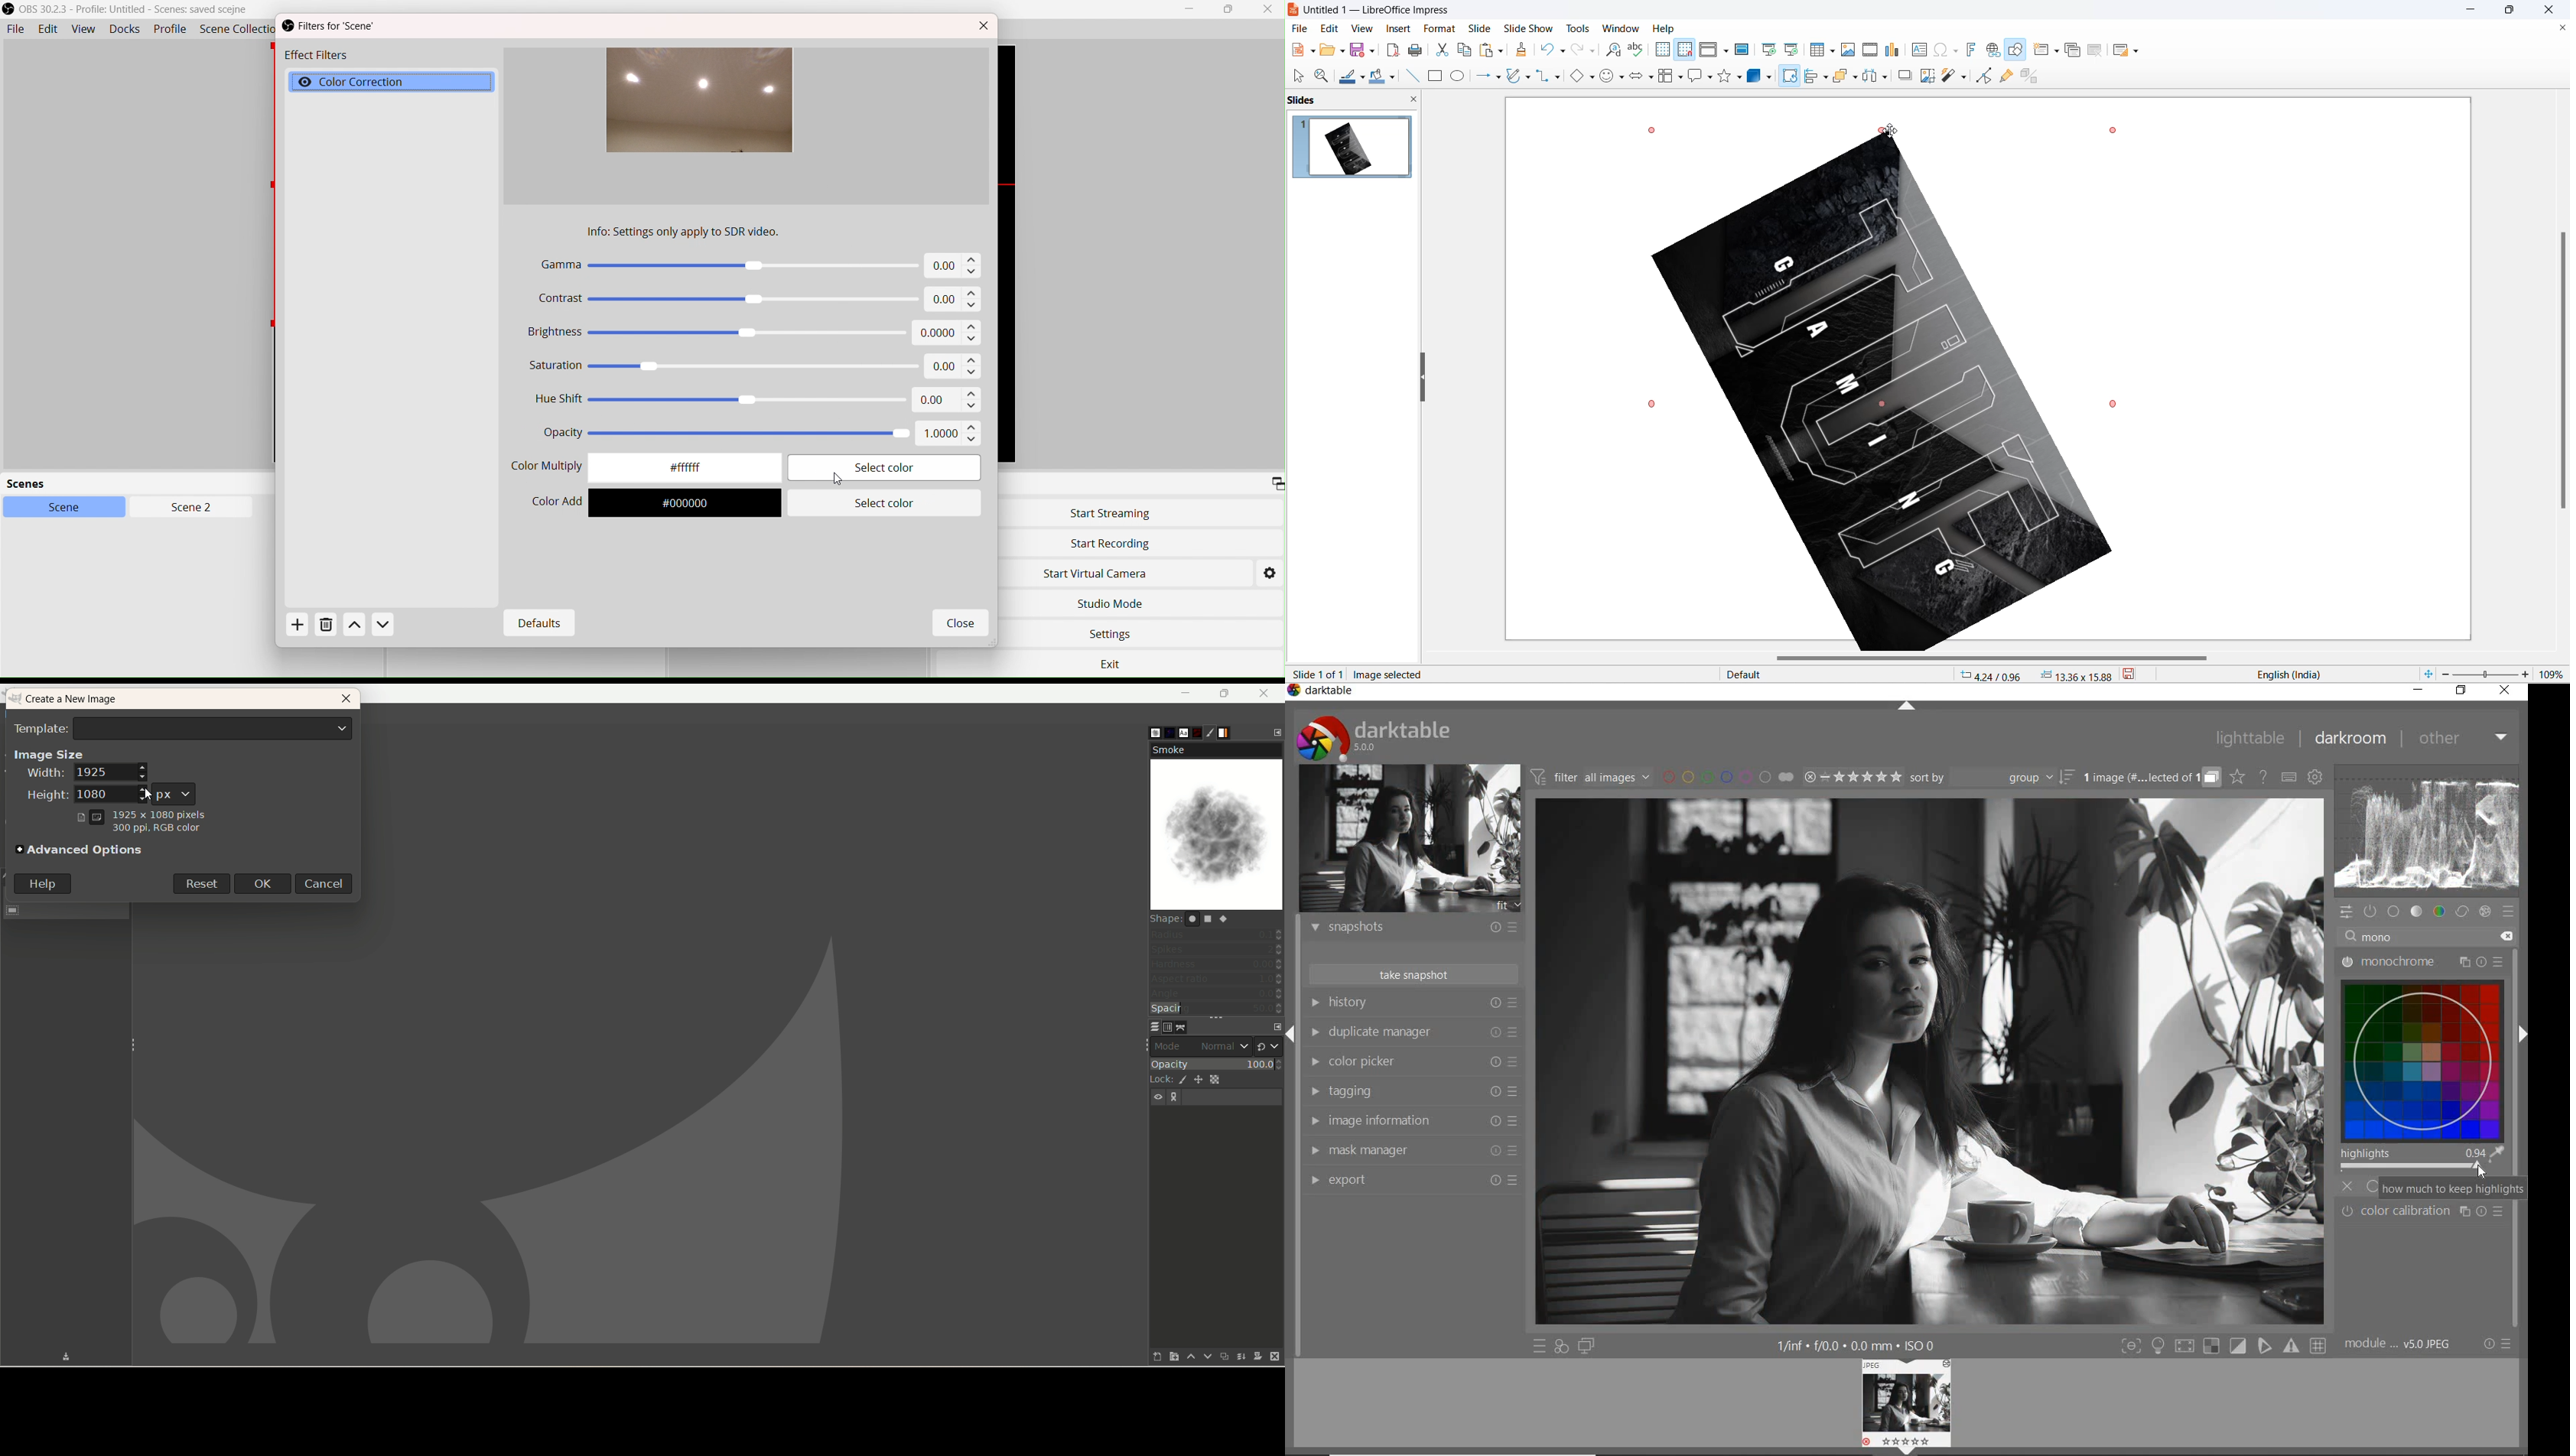  What do you see at coordinates (2484, 675) in the screenshot?
I see `zoom slider` at bounding box center [2484, 675].